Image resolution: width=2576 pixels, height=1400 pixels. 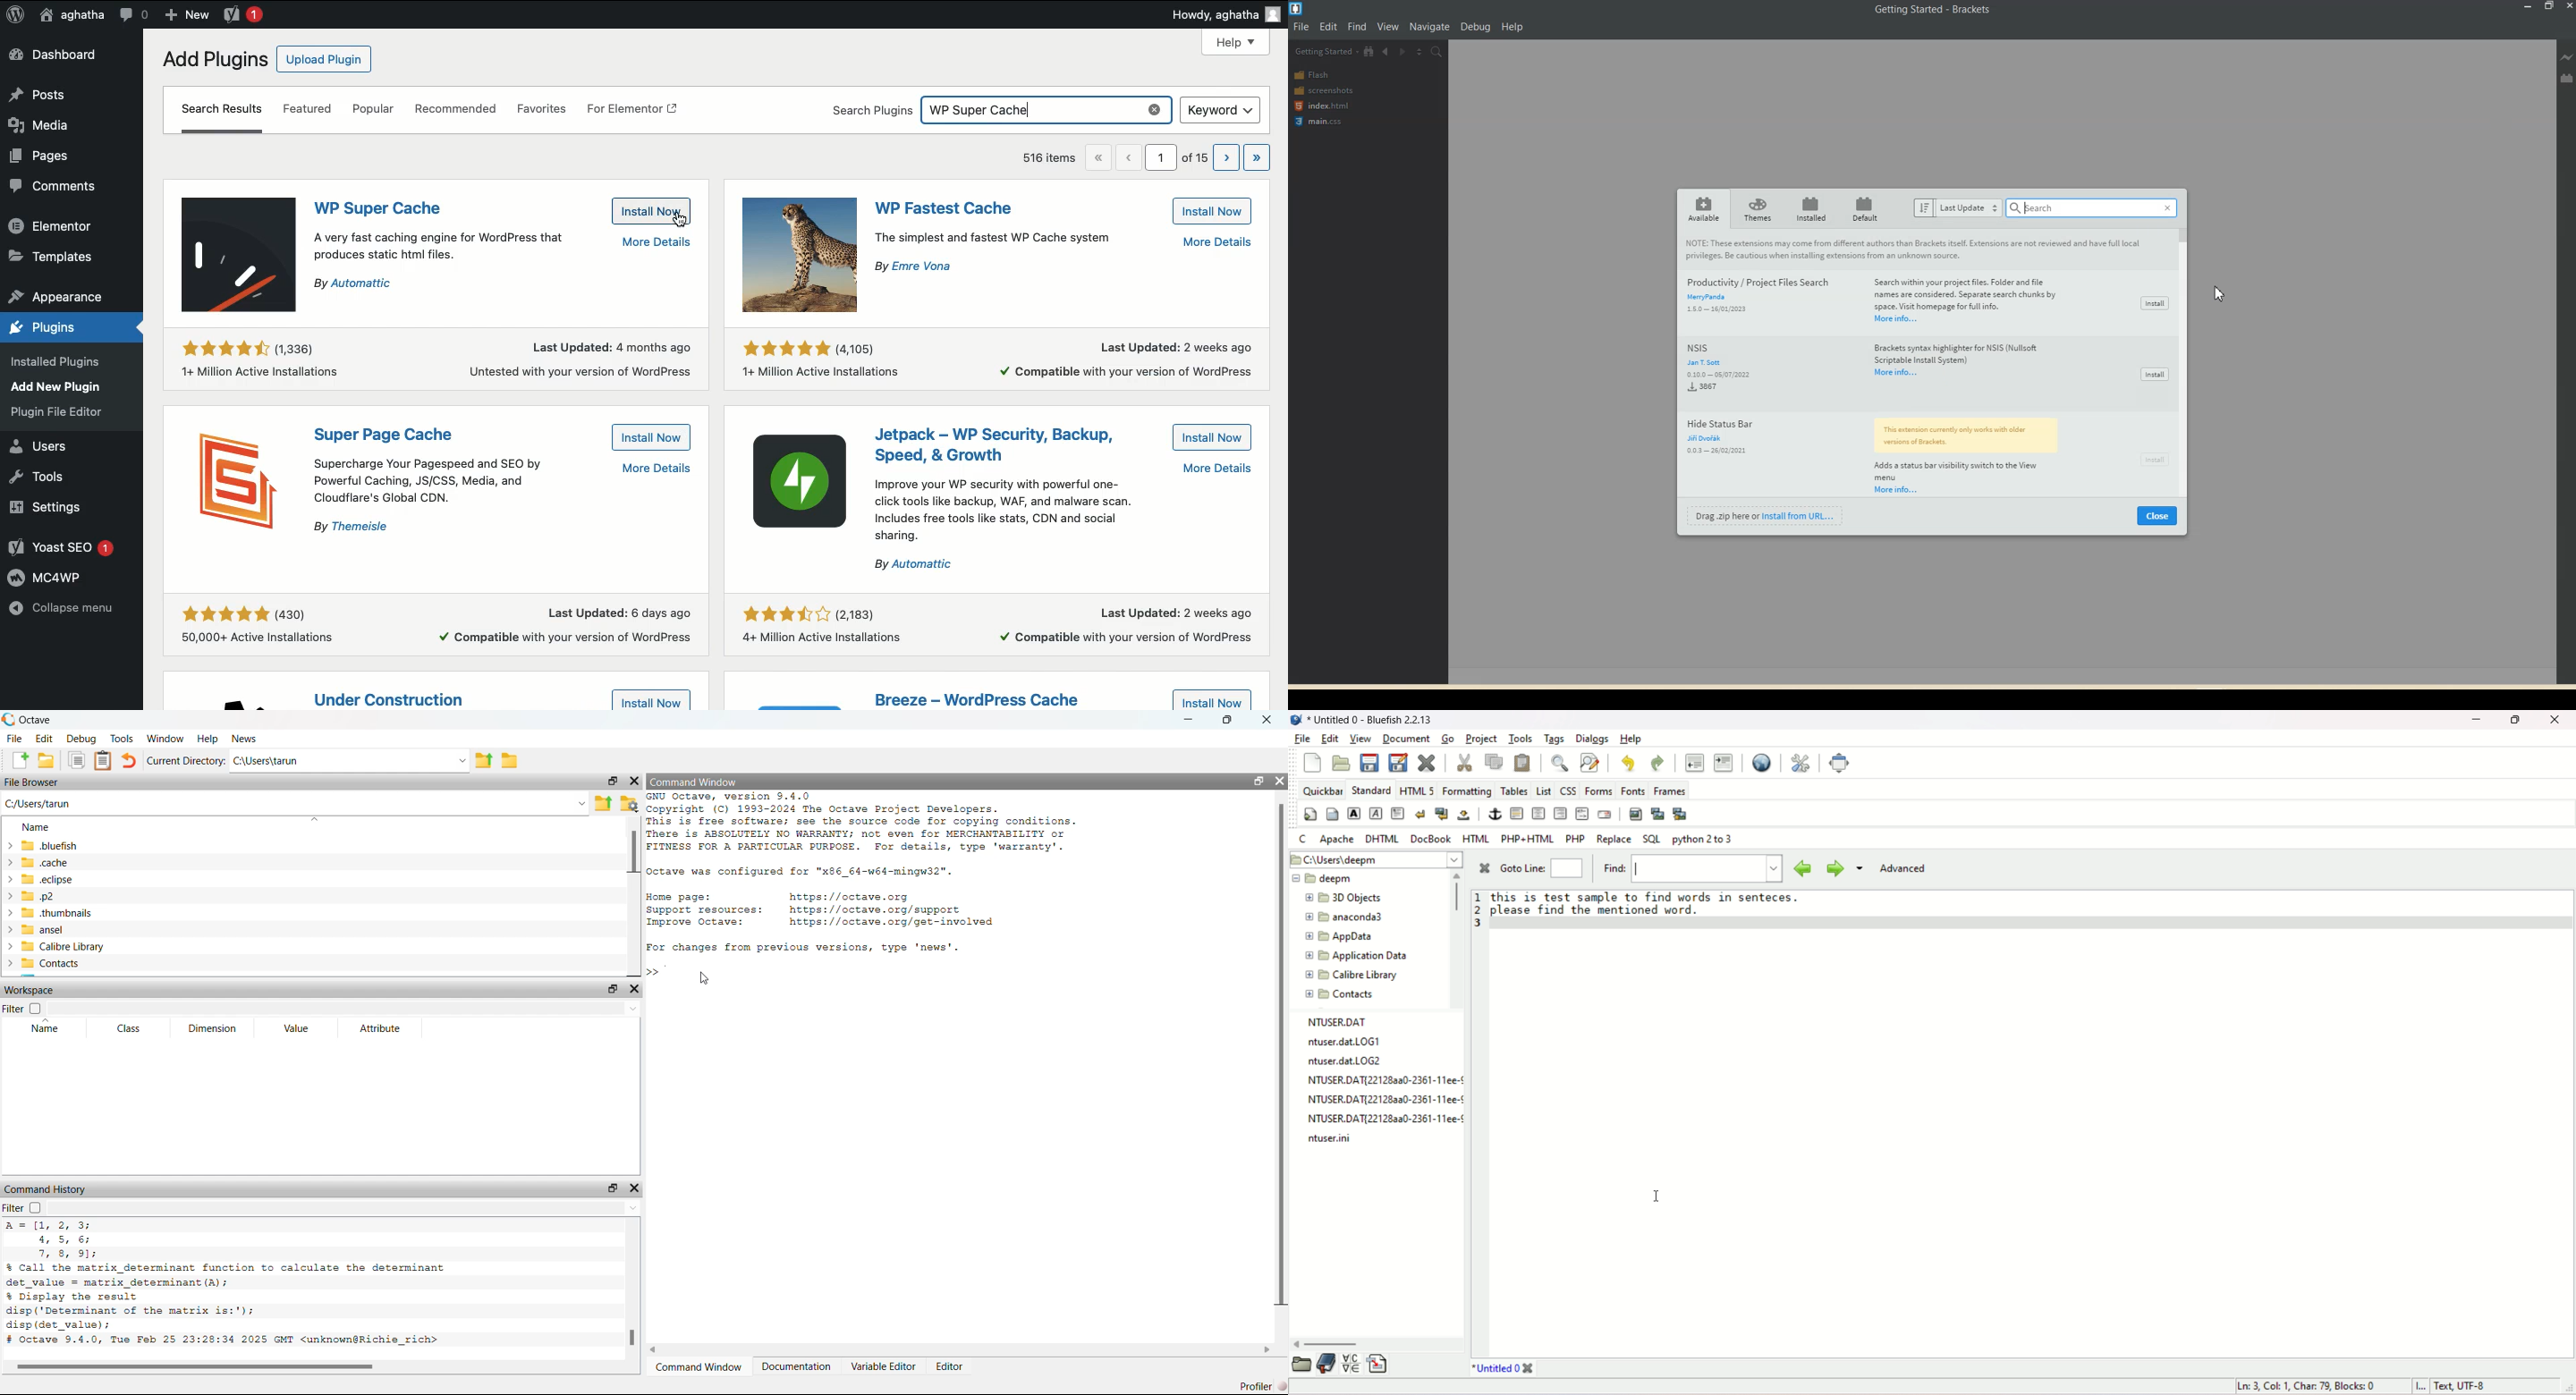 I want to click on Collapse menu, so click(x=64, y=606).